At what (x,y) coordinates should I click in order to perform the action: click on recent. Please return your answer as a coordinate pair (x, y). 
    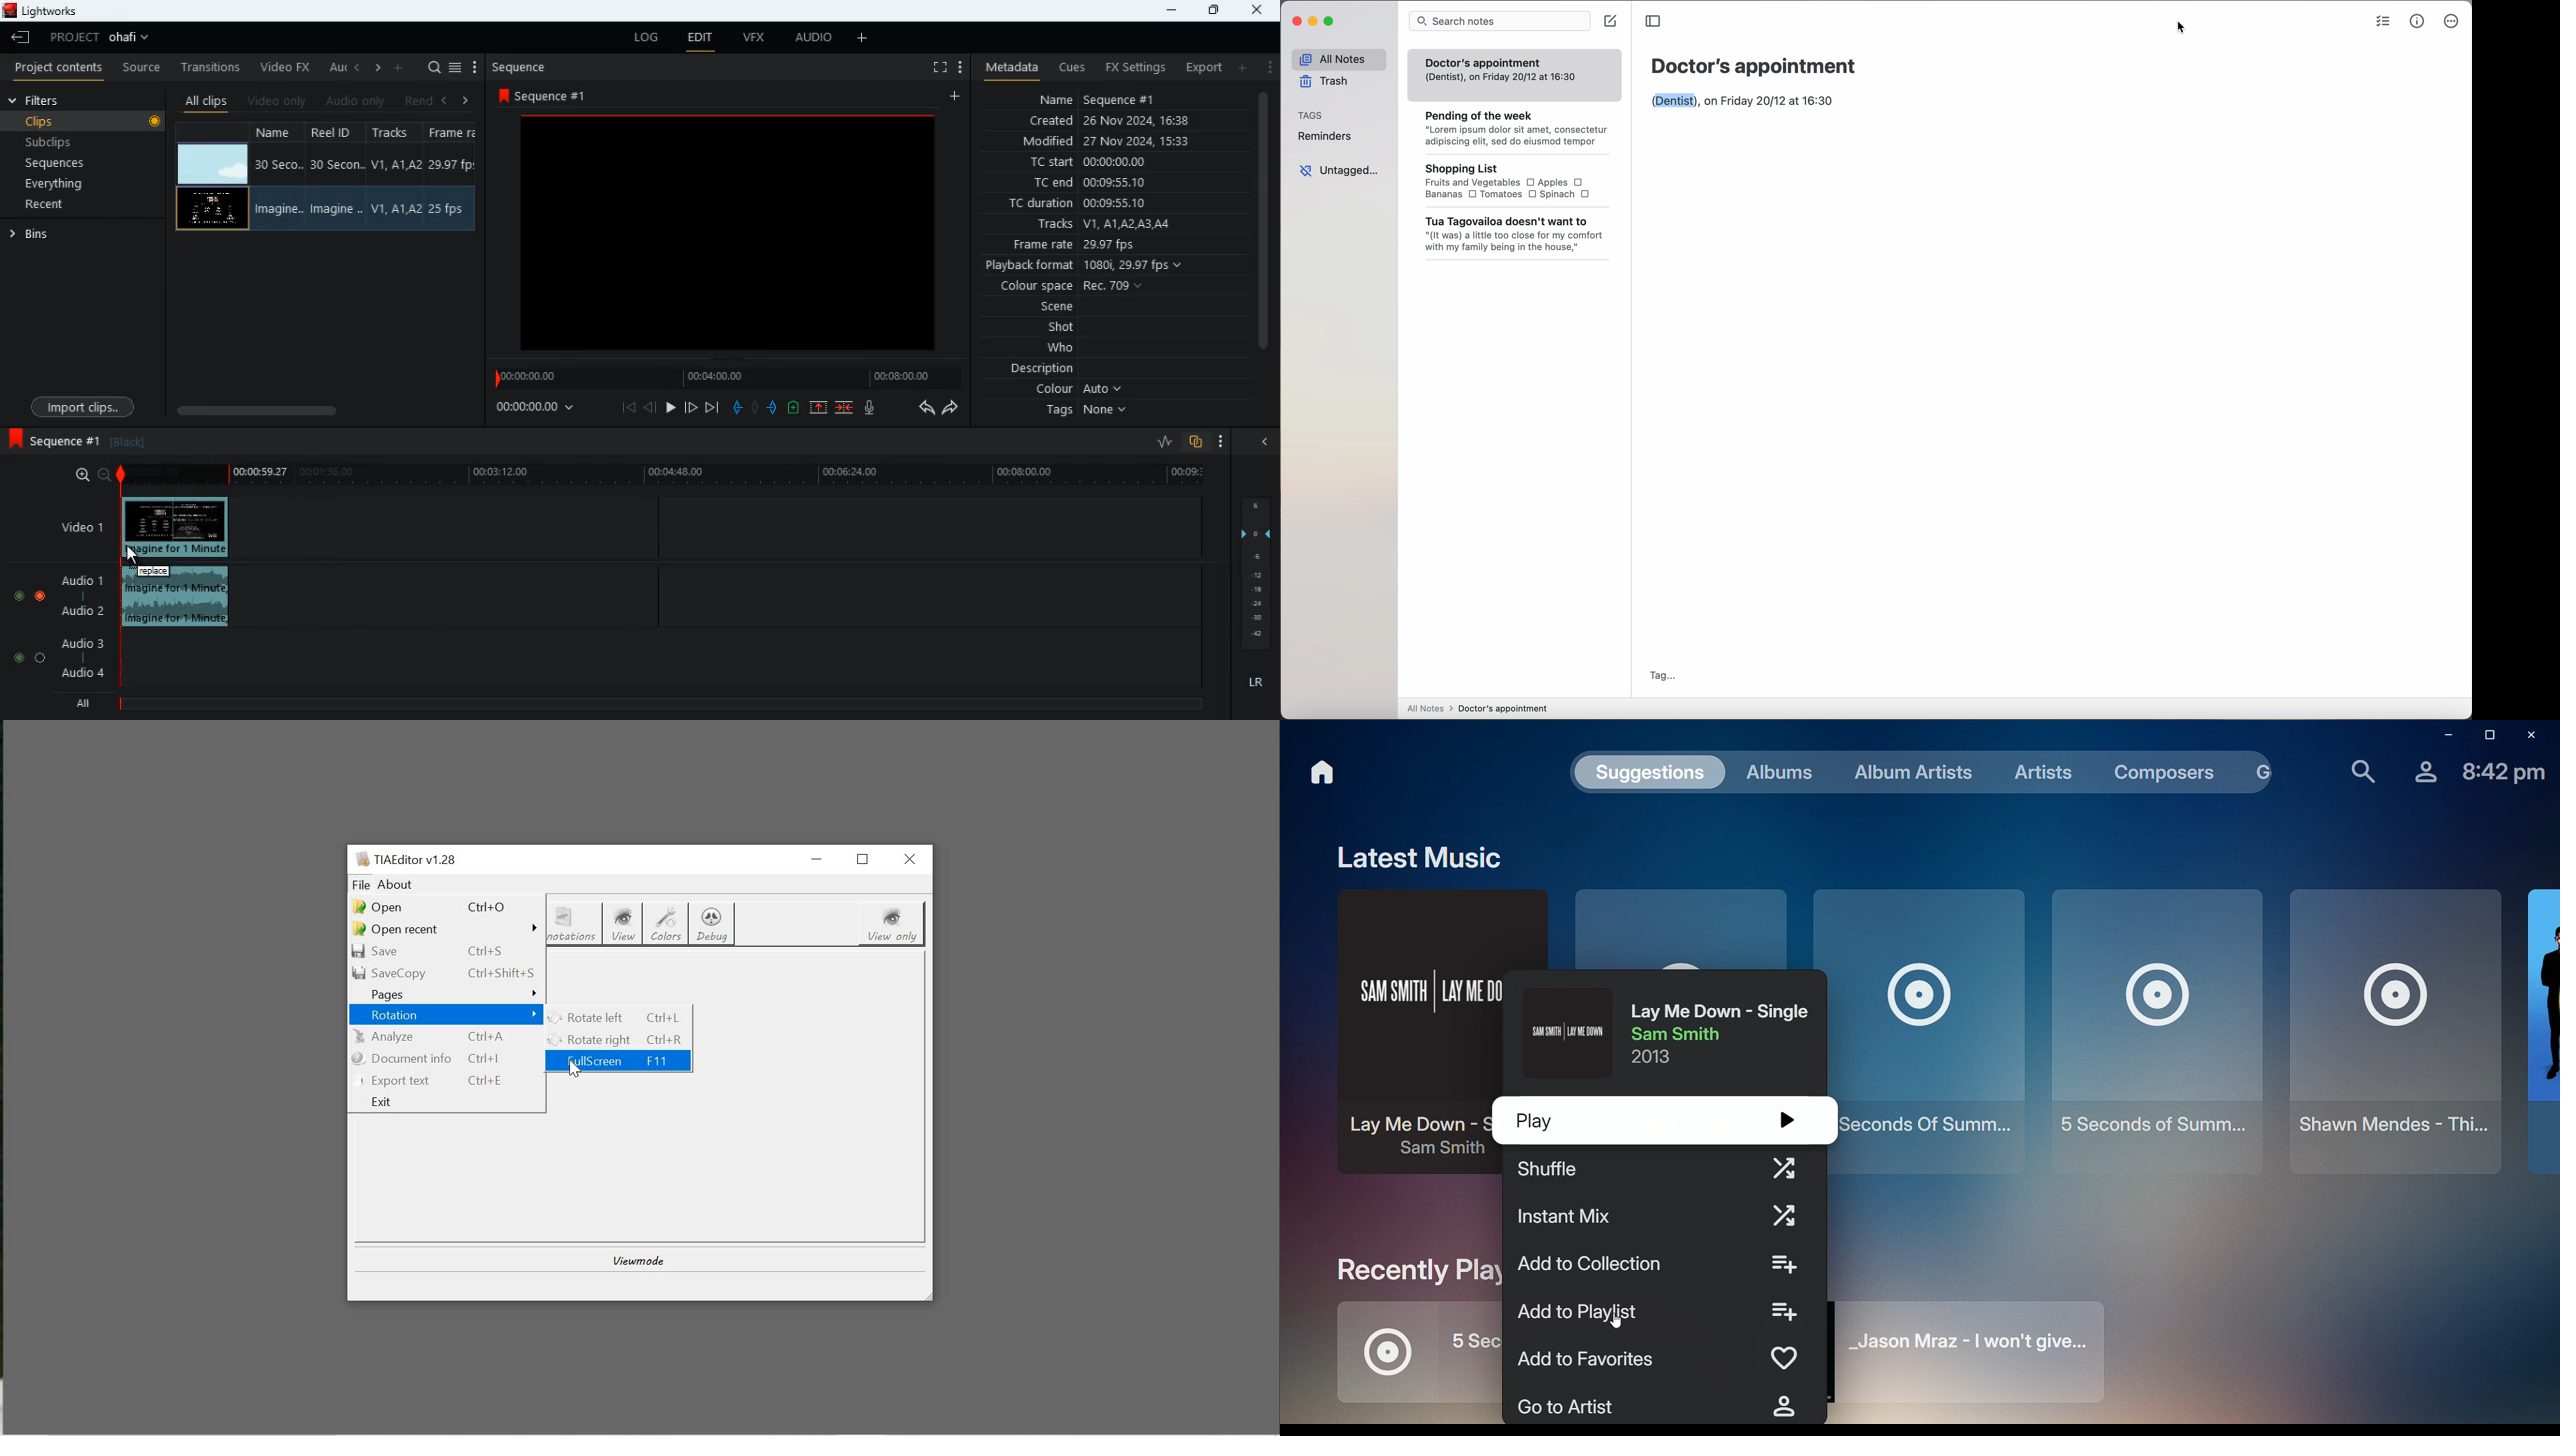
    Looking at the image, I should click on (62, 206).